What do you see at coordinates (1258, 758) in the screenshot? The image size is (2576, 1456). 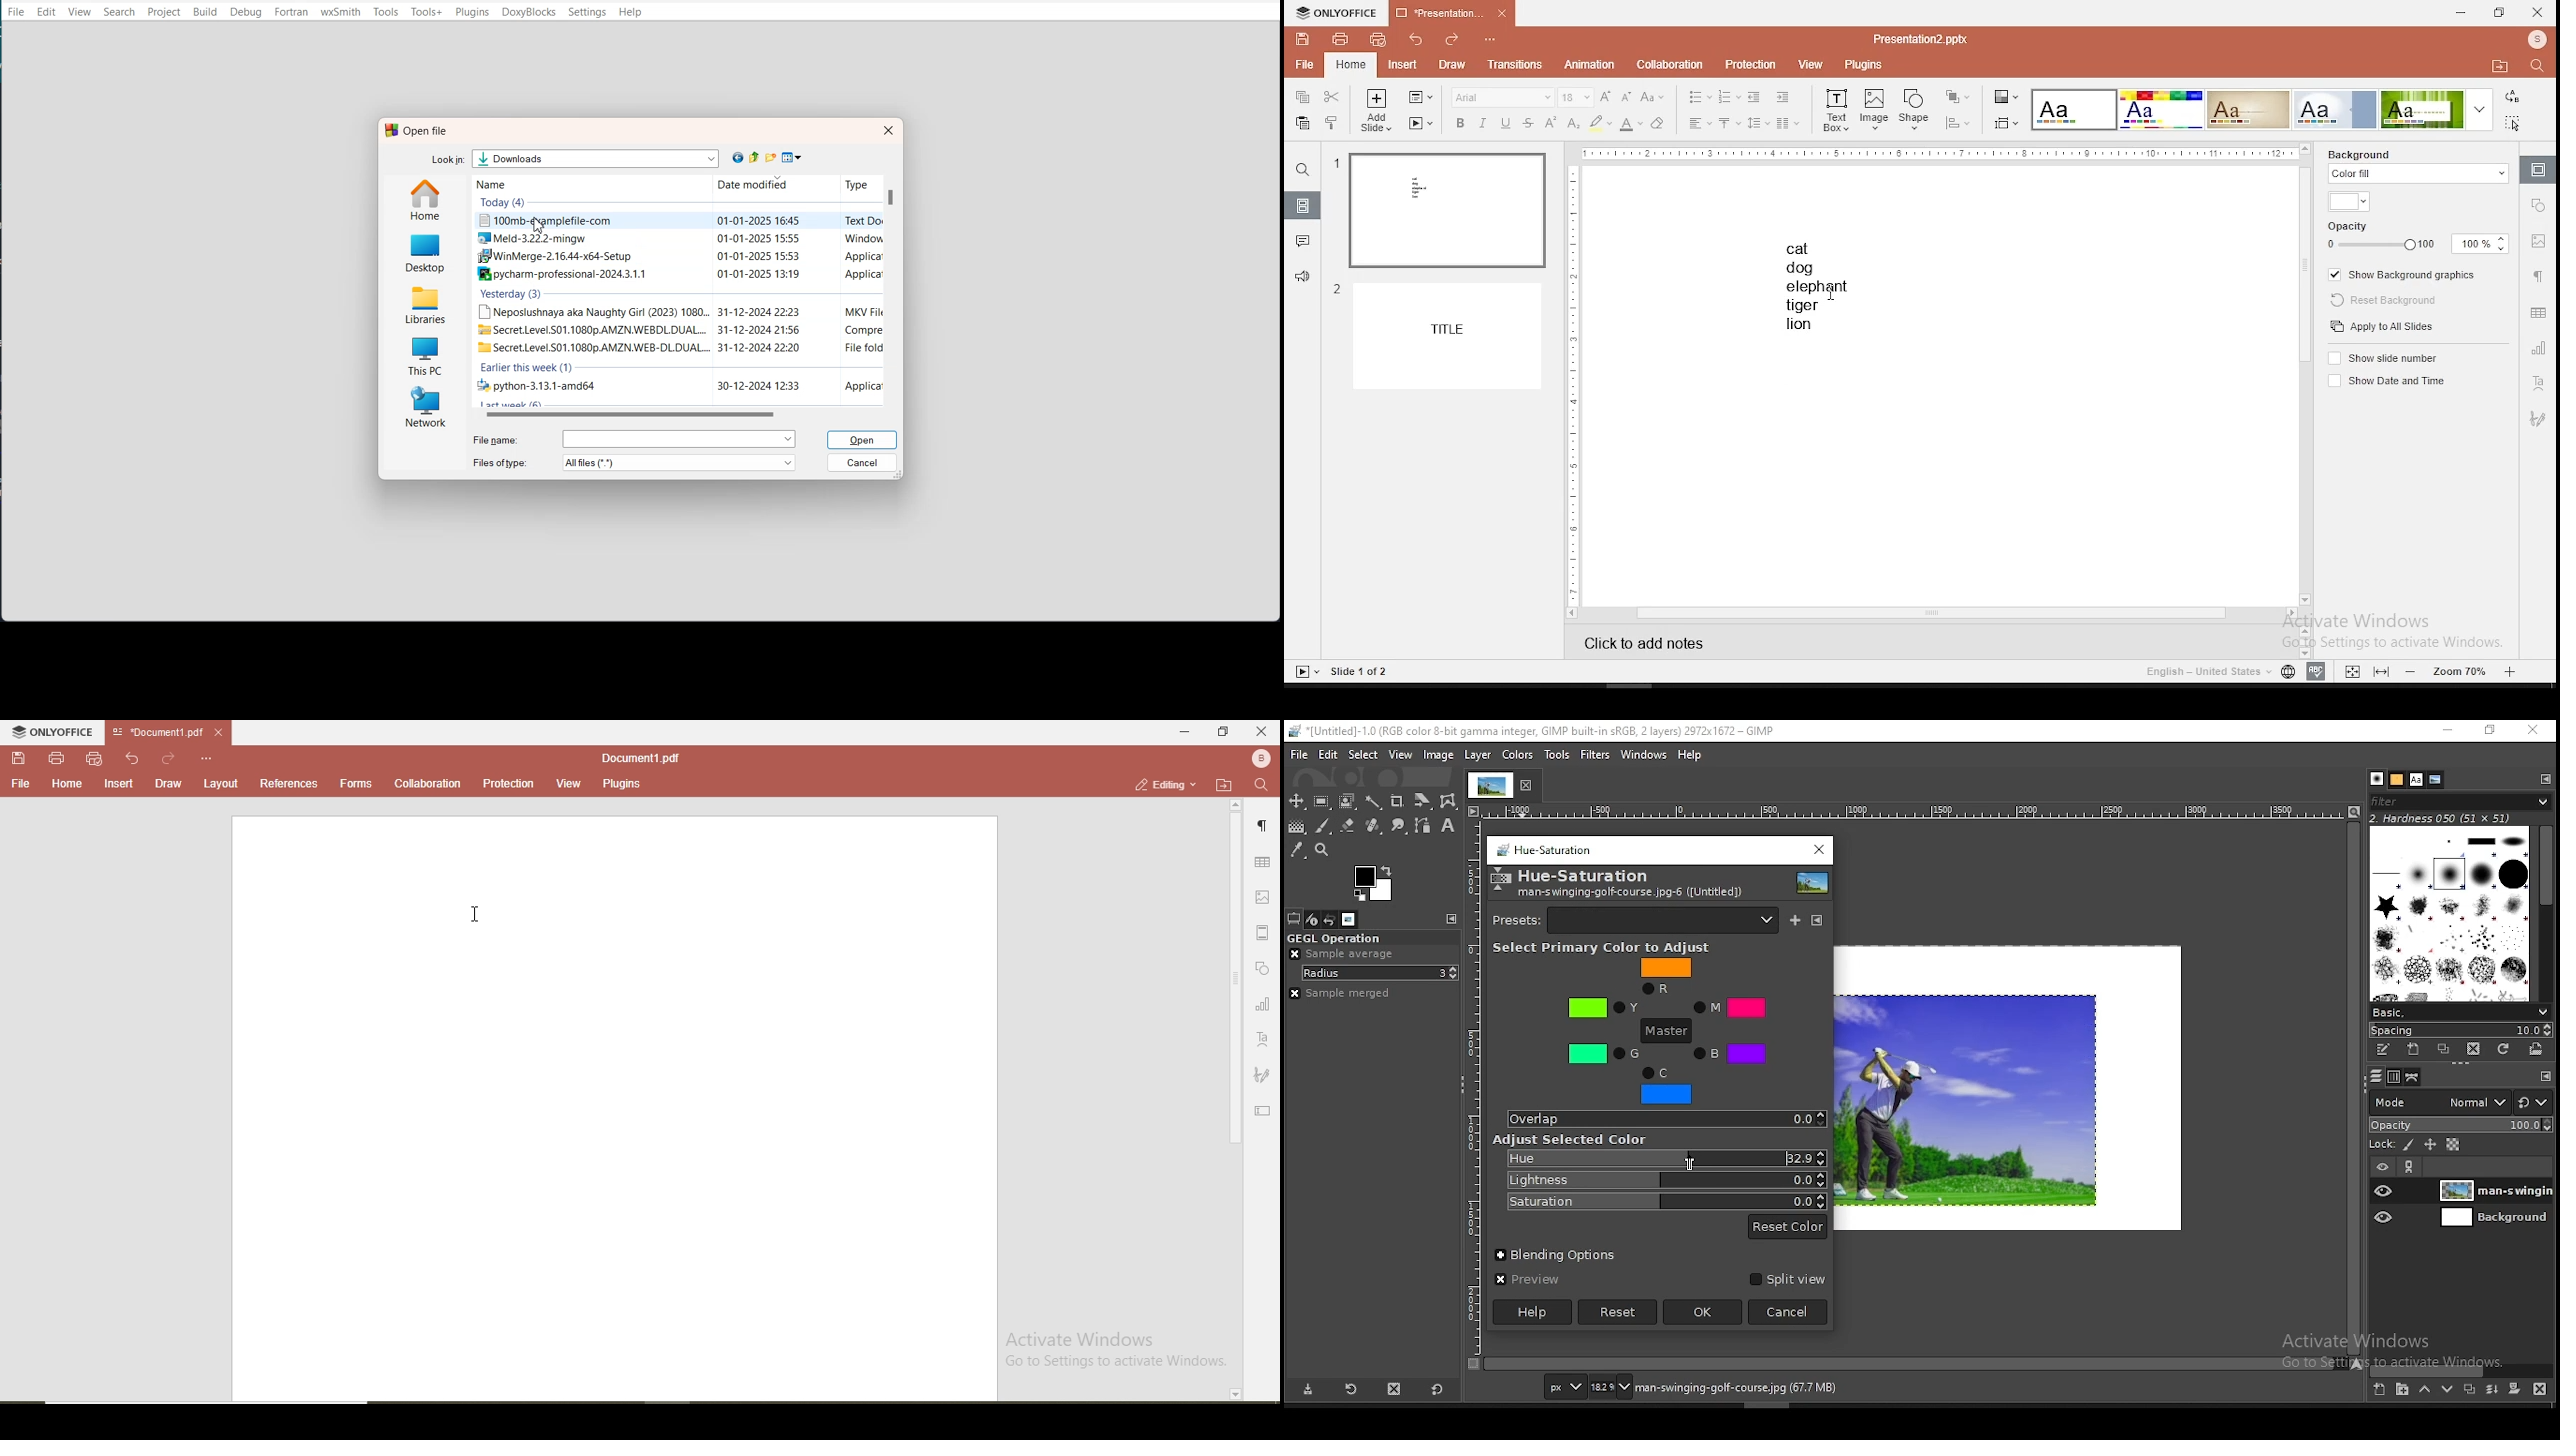 I see `bluetooth` at bounding box center [1258, 758].